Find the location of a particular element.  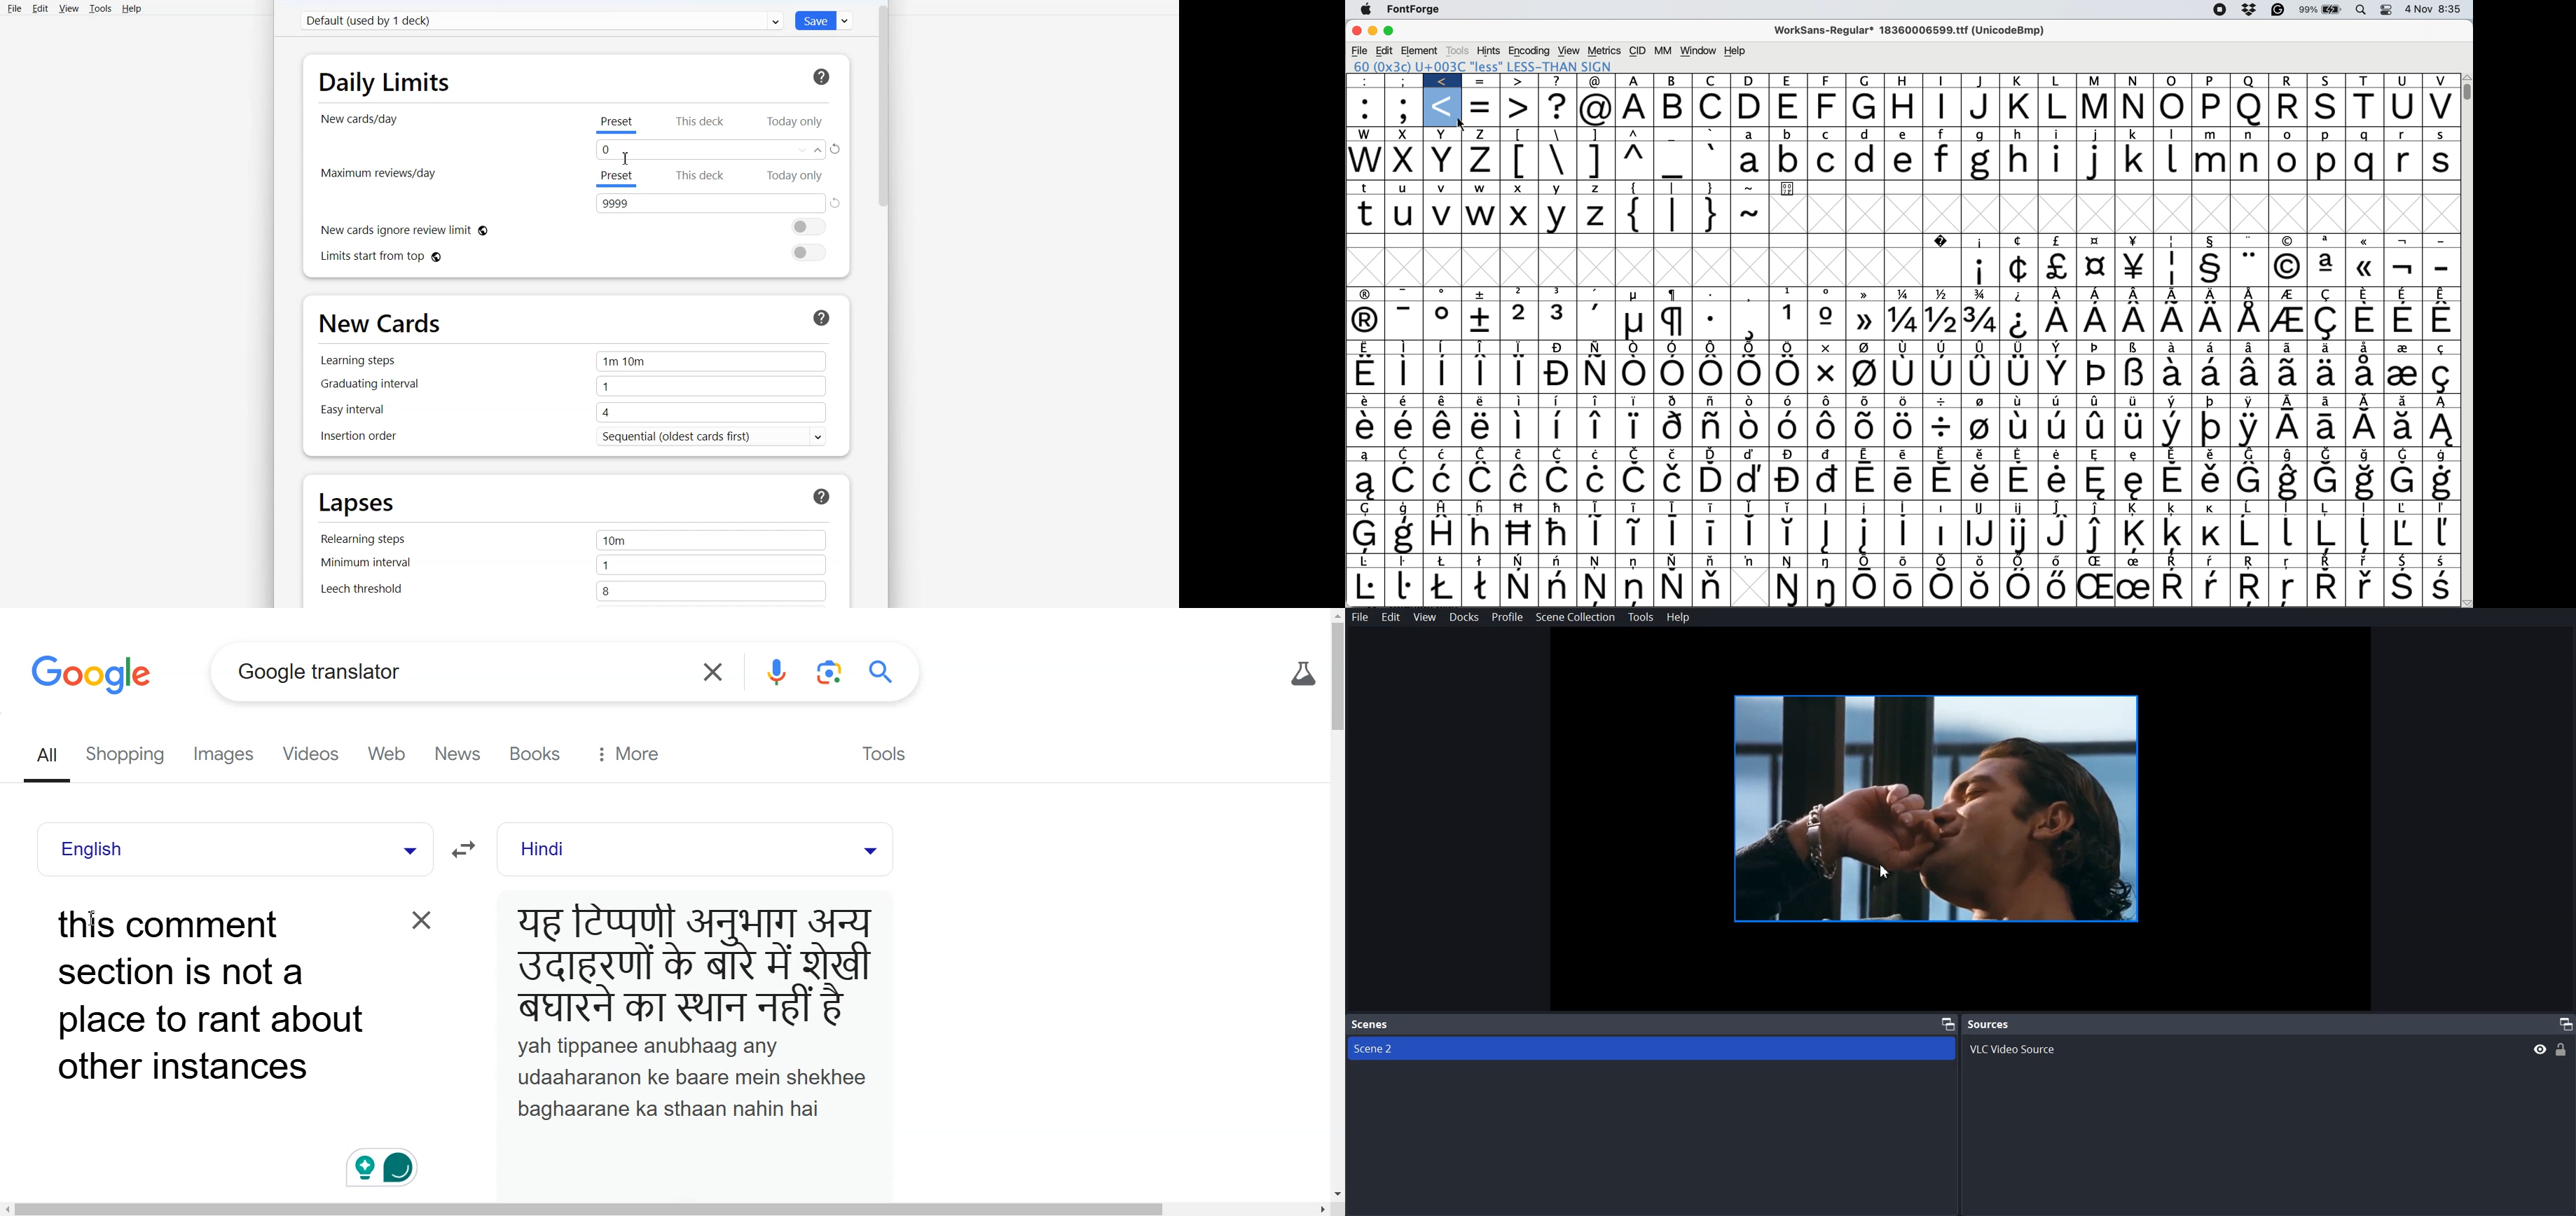

v is located at coordinates (1443, 214).